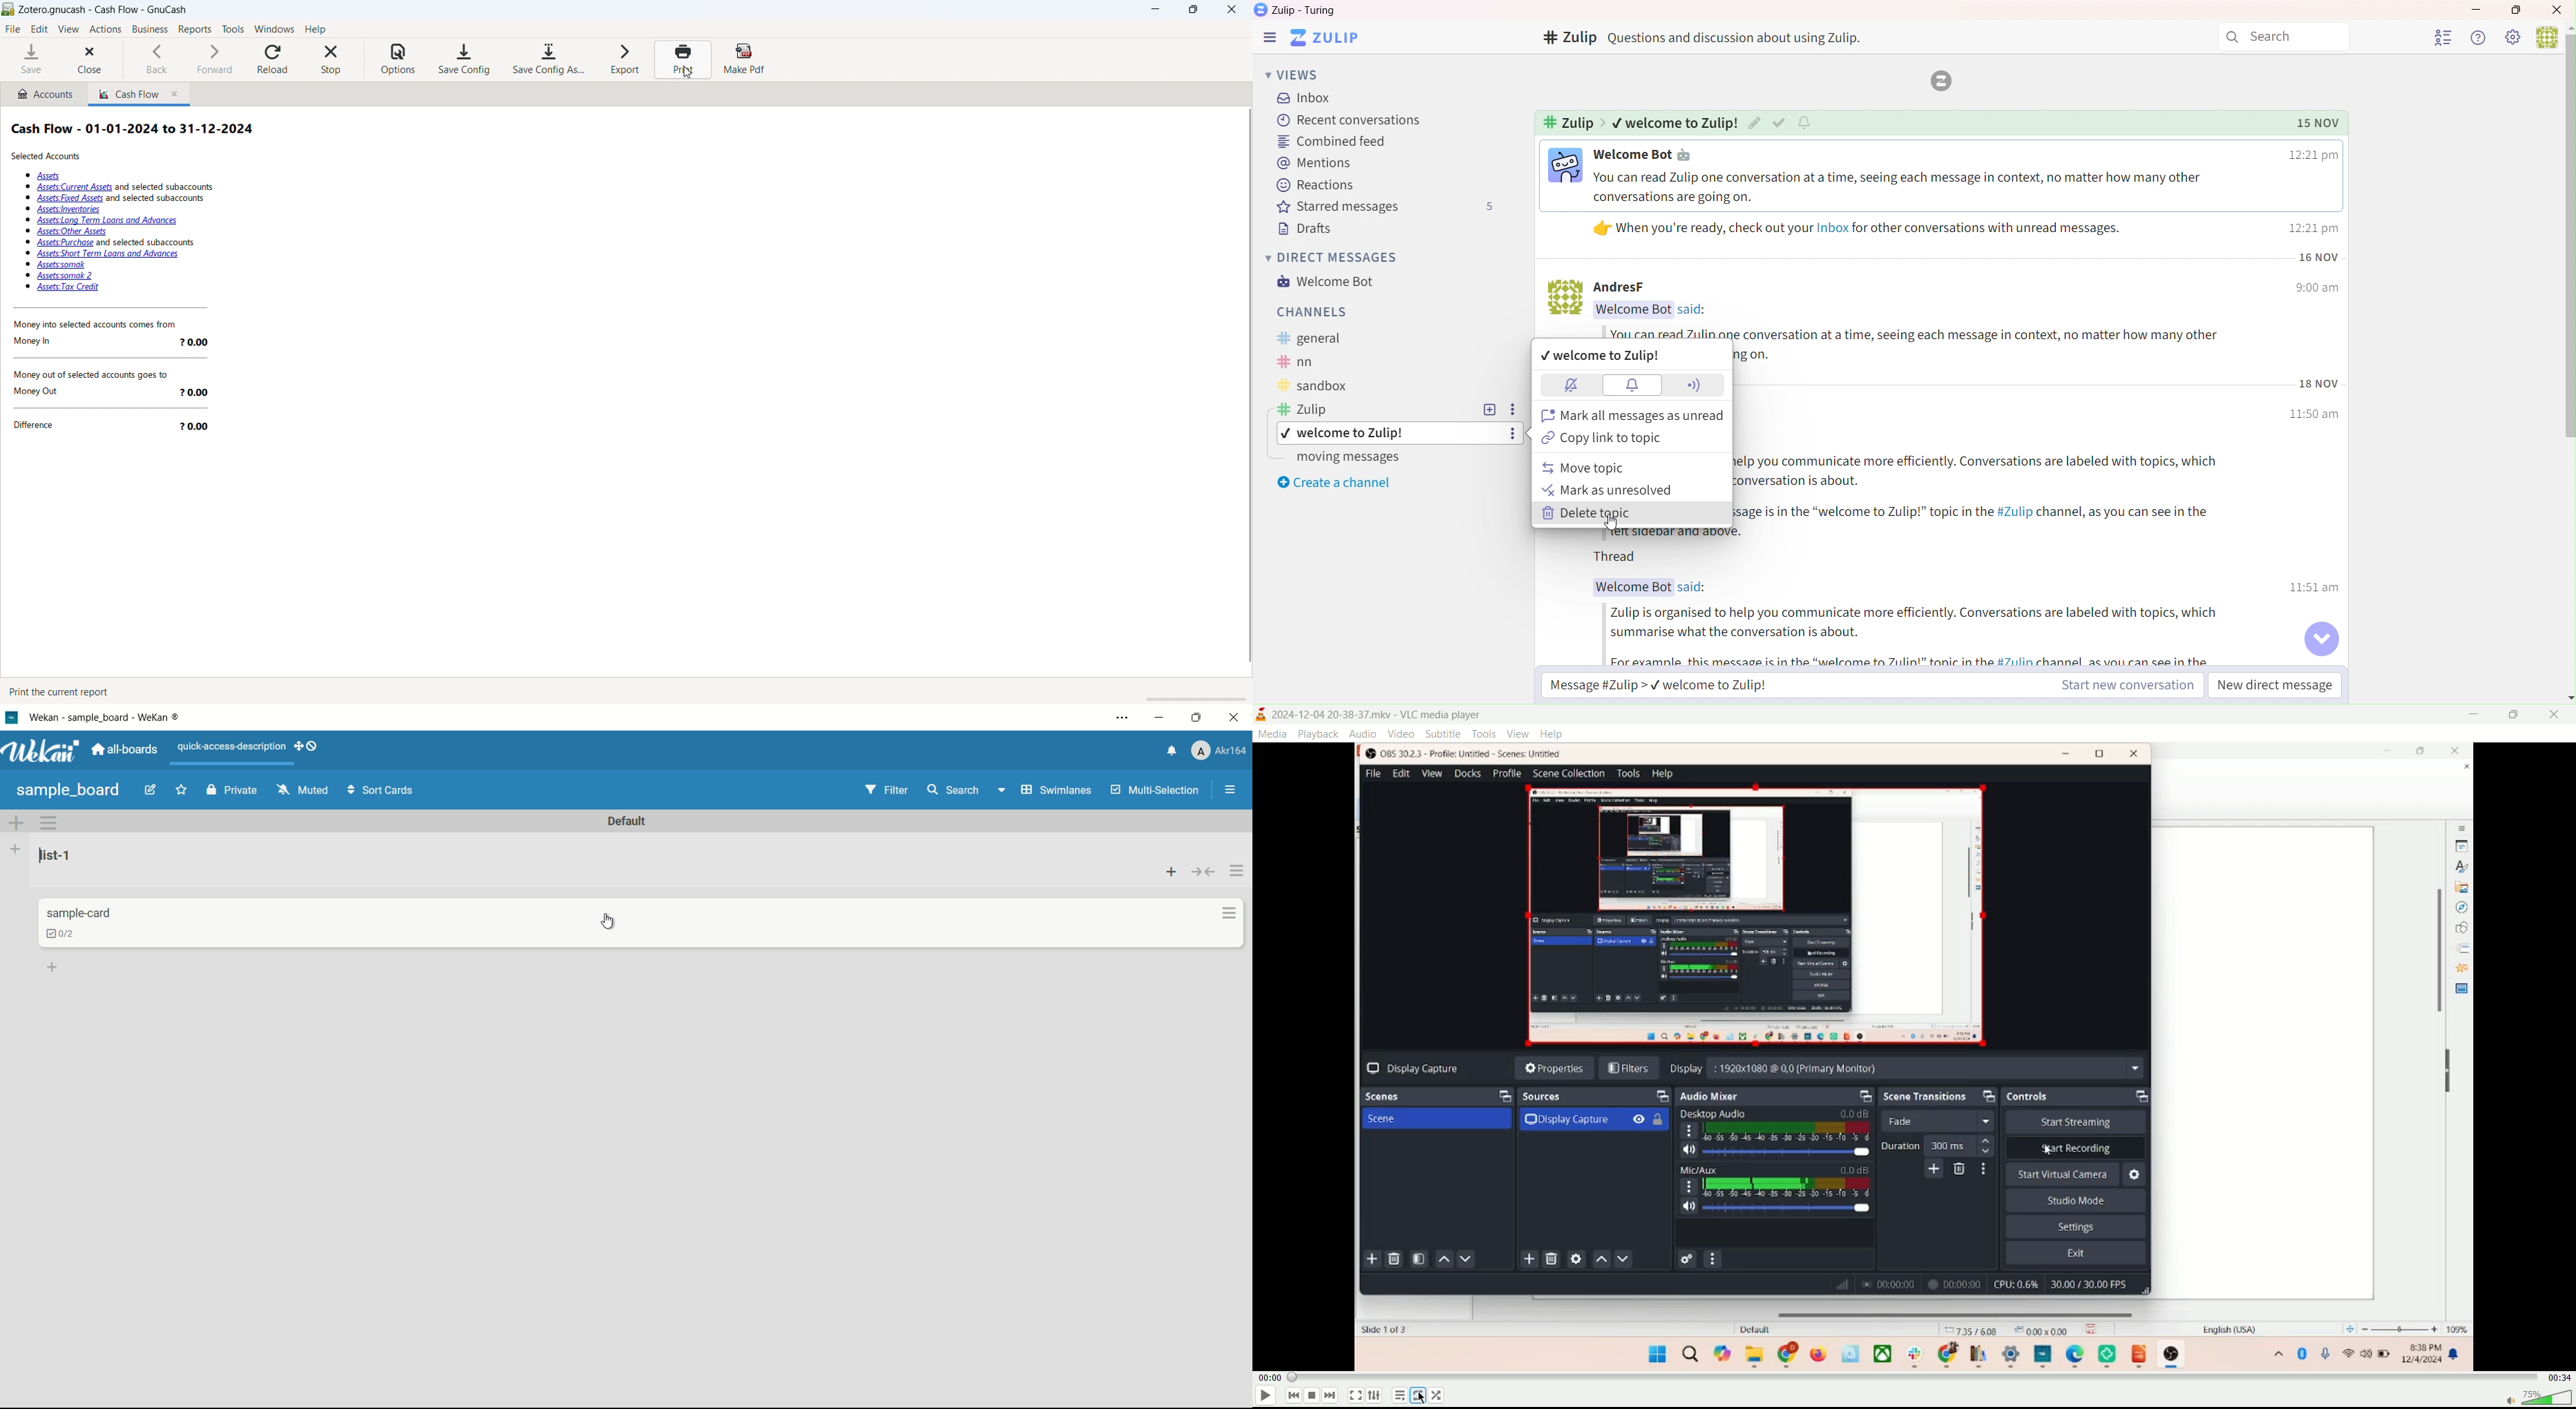 The height and width of the screenshot is (1428, 2576). Describe the element at coordinates (1586, 512) in the screenshot. I see `Delete topic` at that location.